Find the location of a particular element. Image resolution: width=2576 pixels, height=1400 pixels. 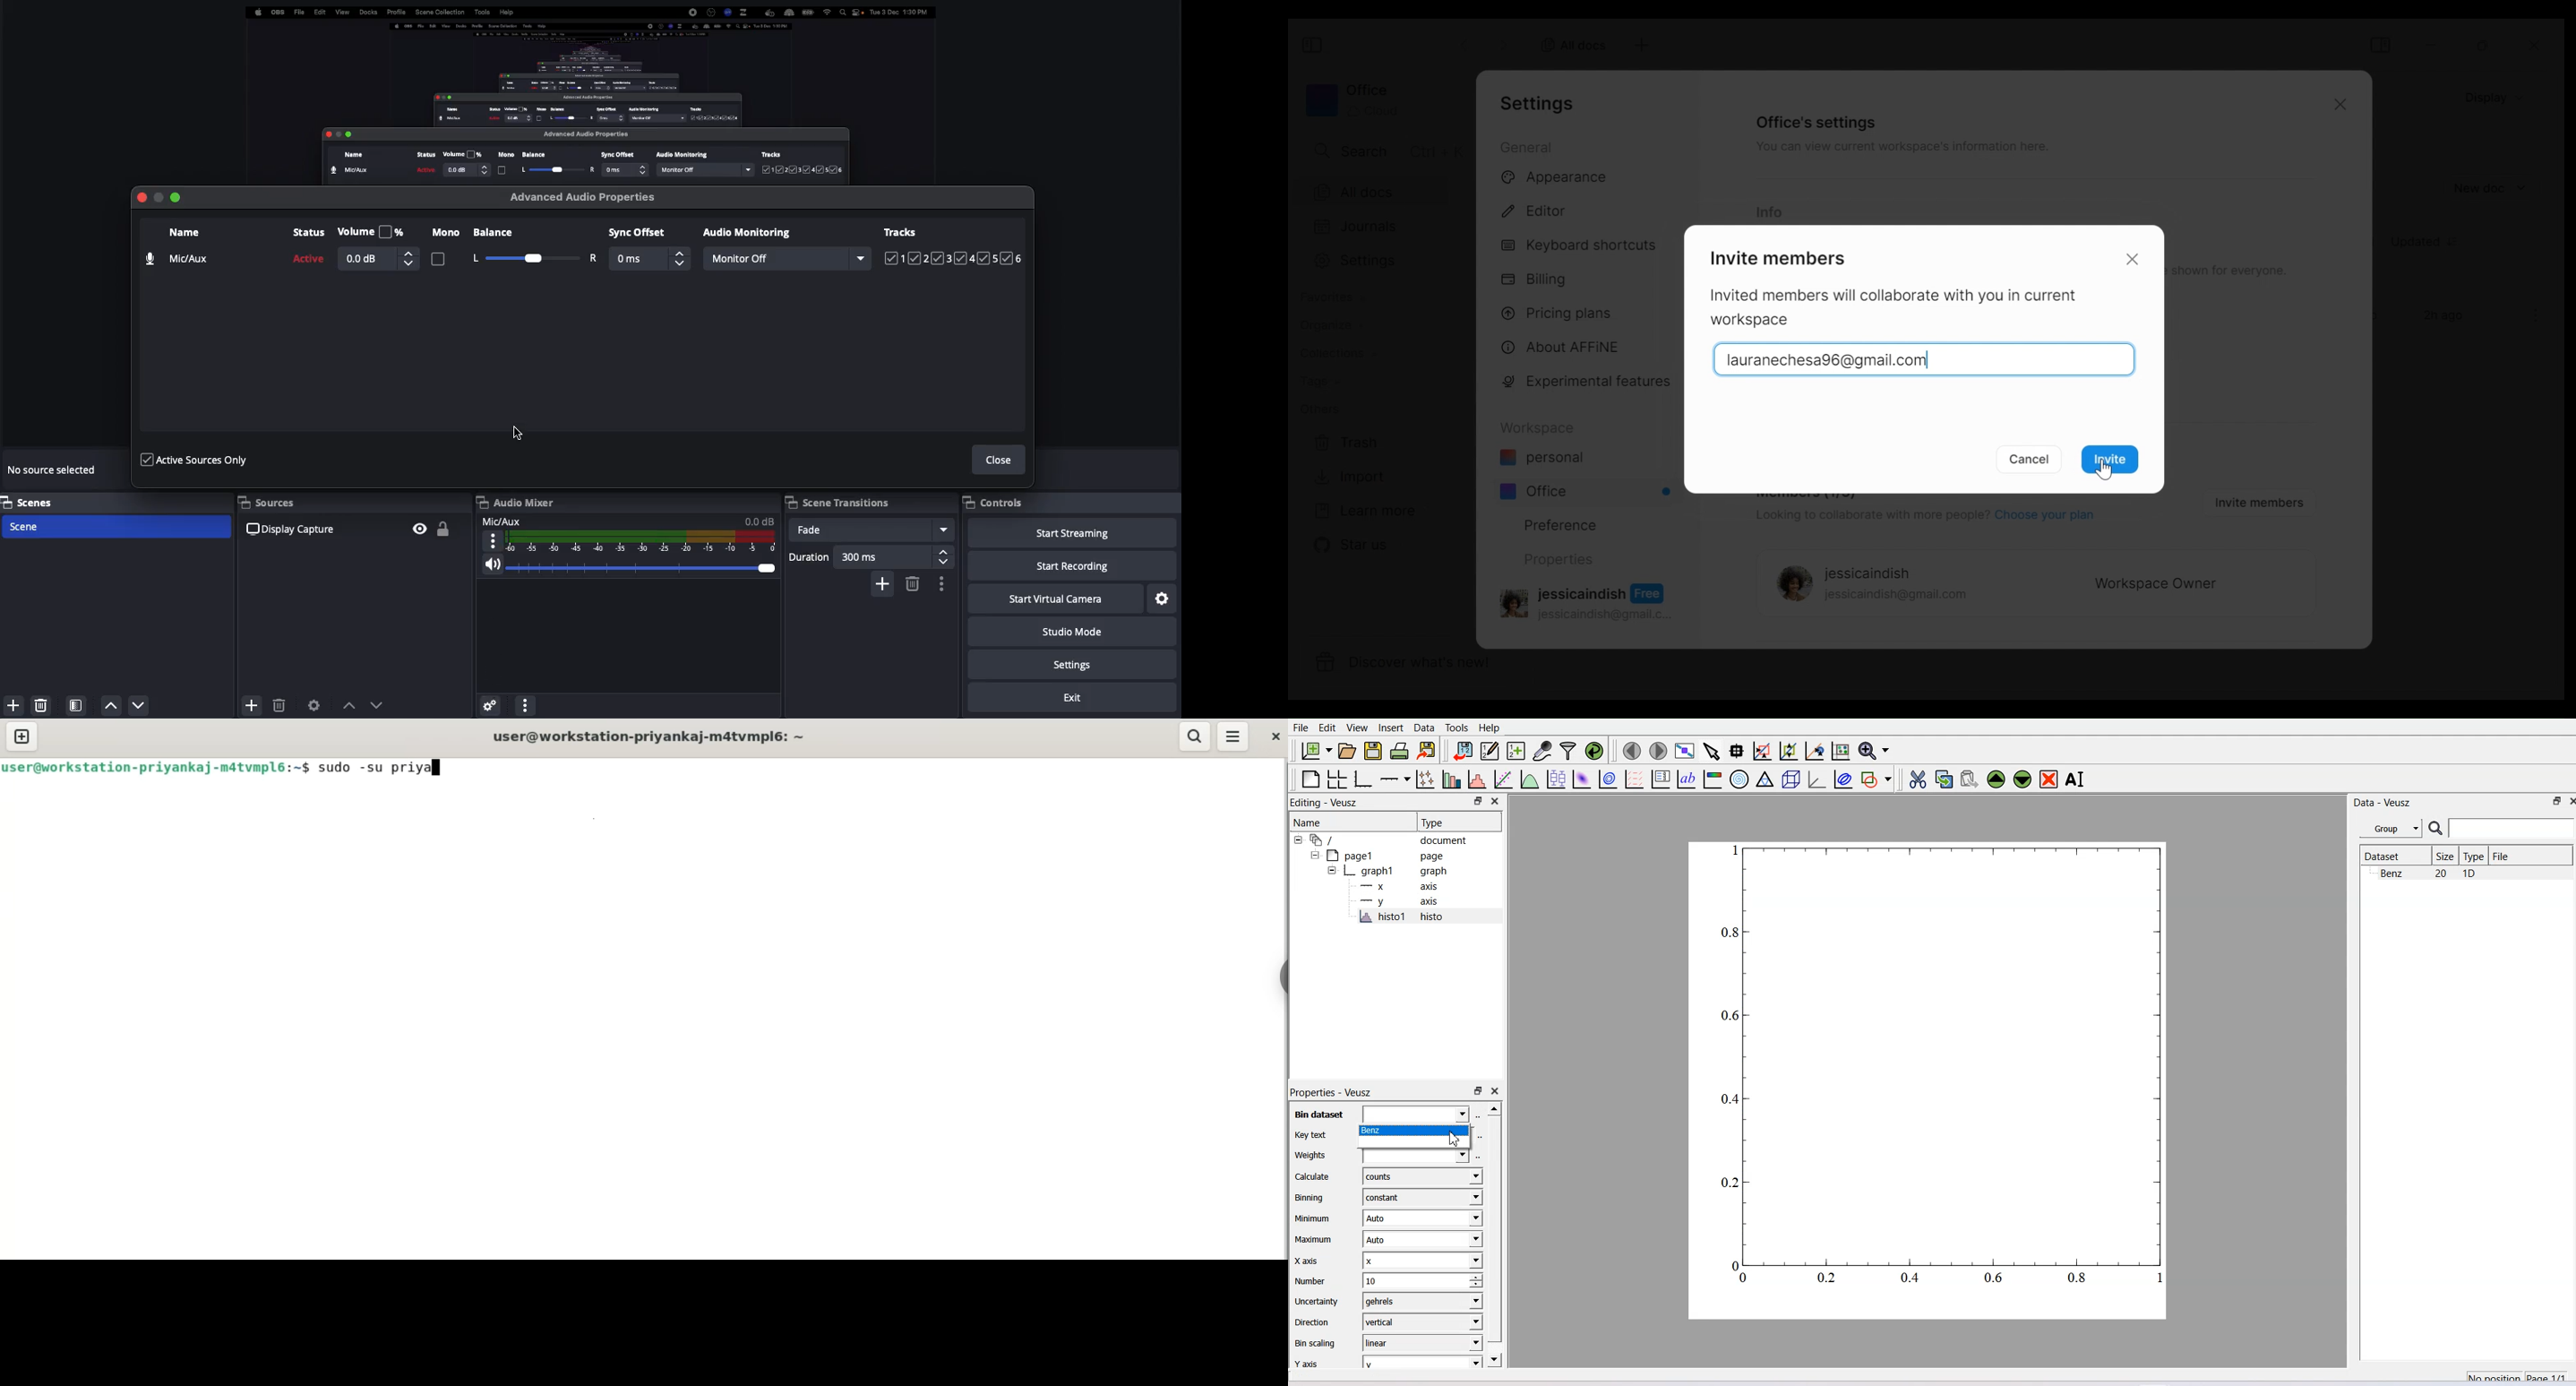

move down is located at coordinates (141, 700).